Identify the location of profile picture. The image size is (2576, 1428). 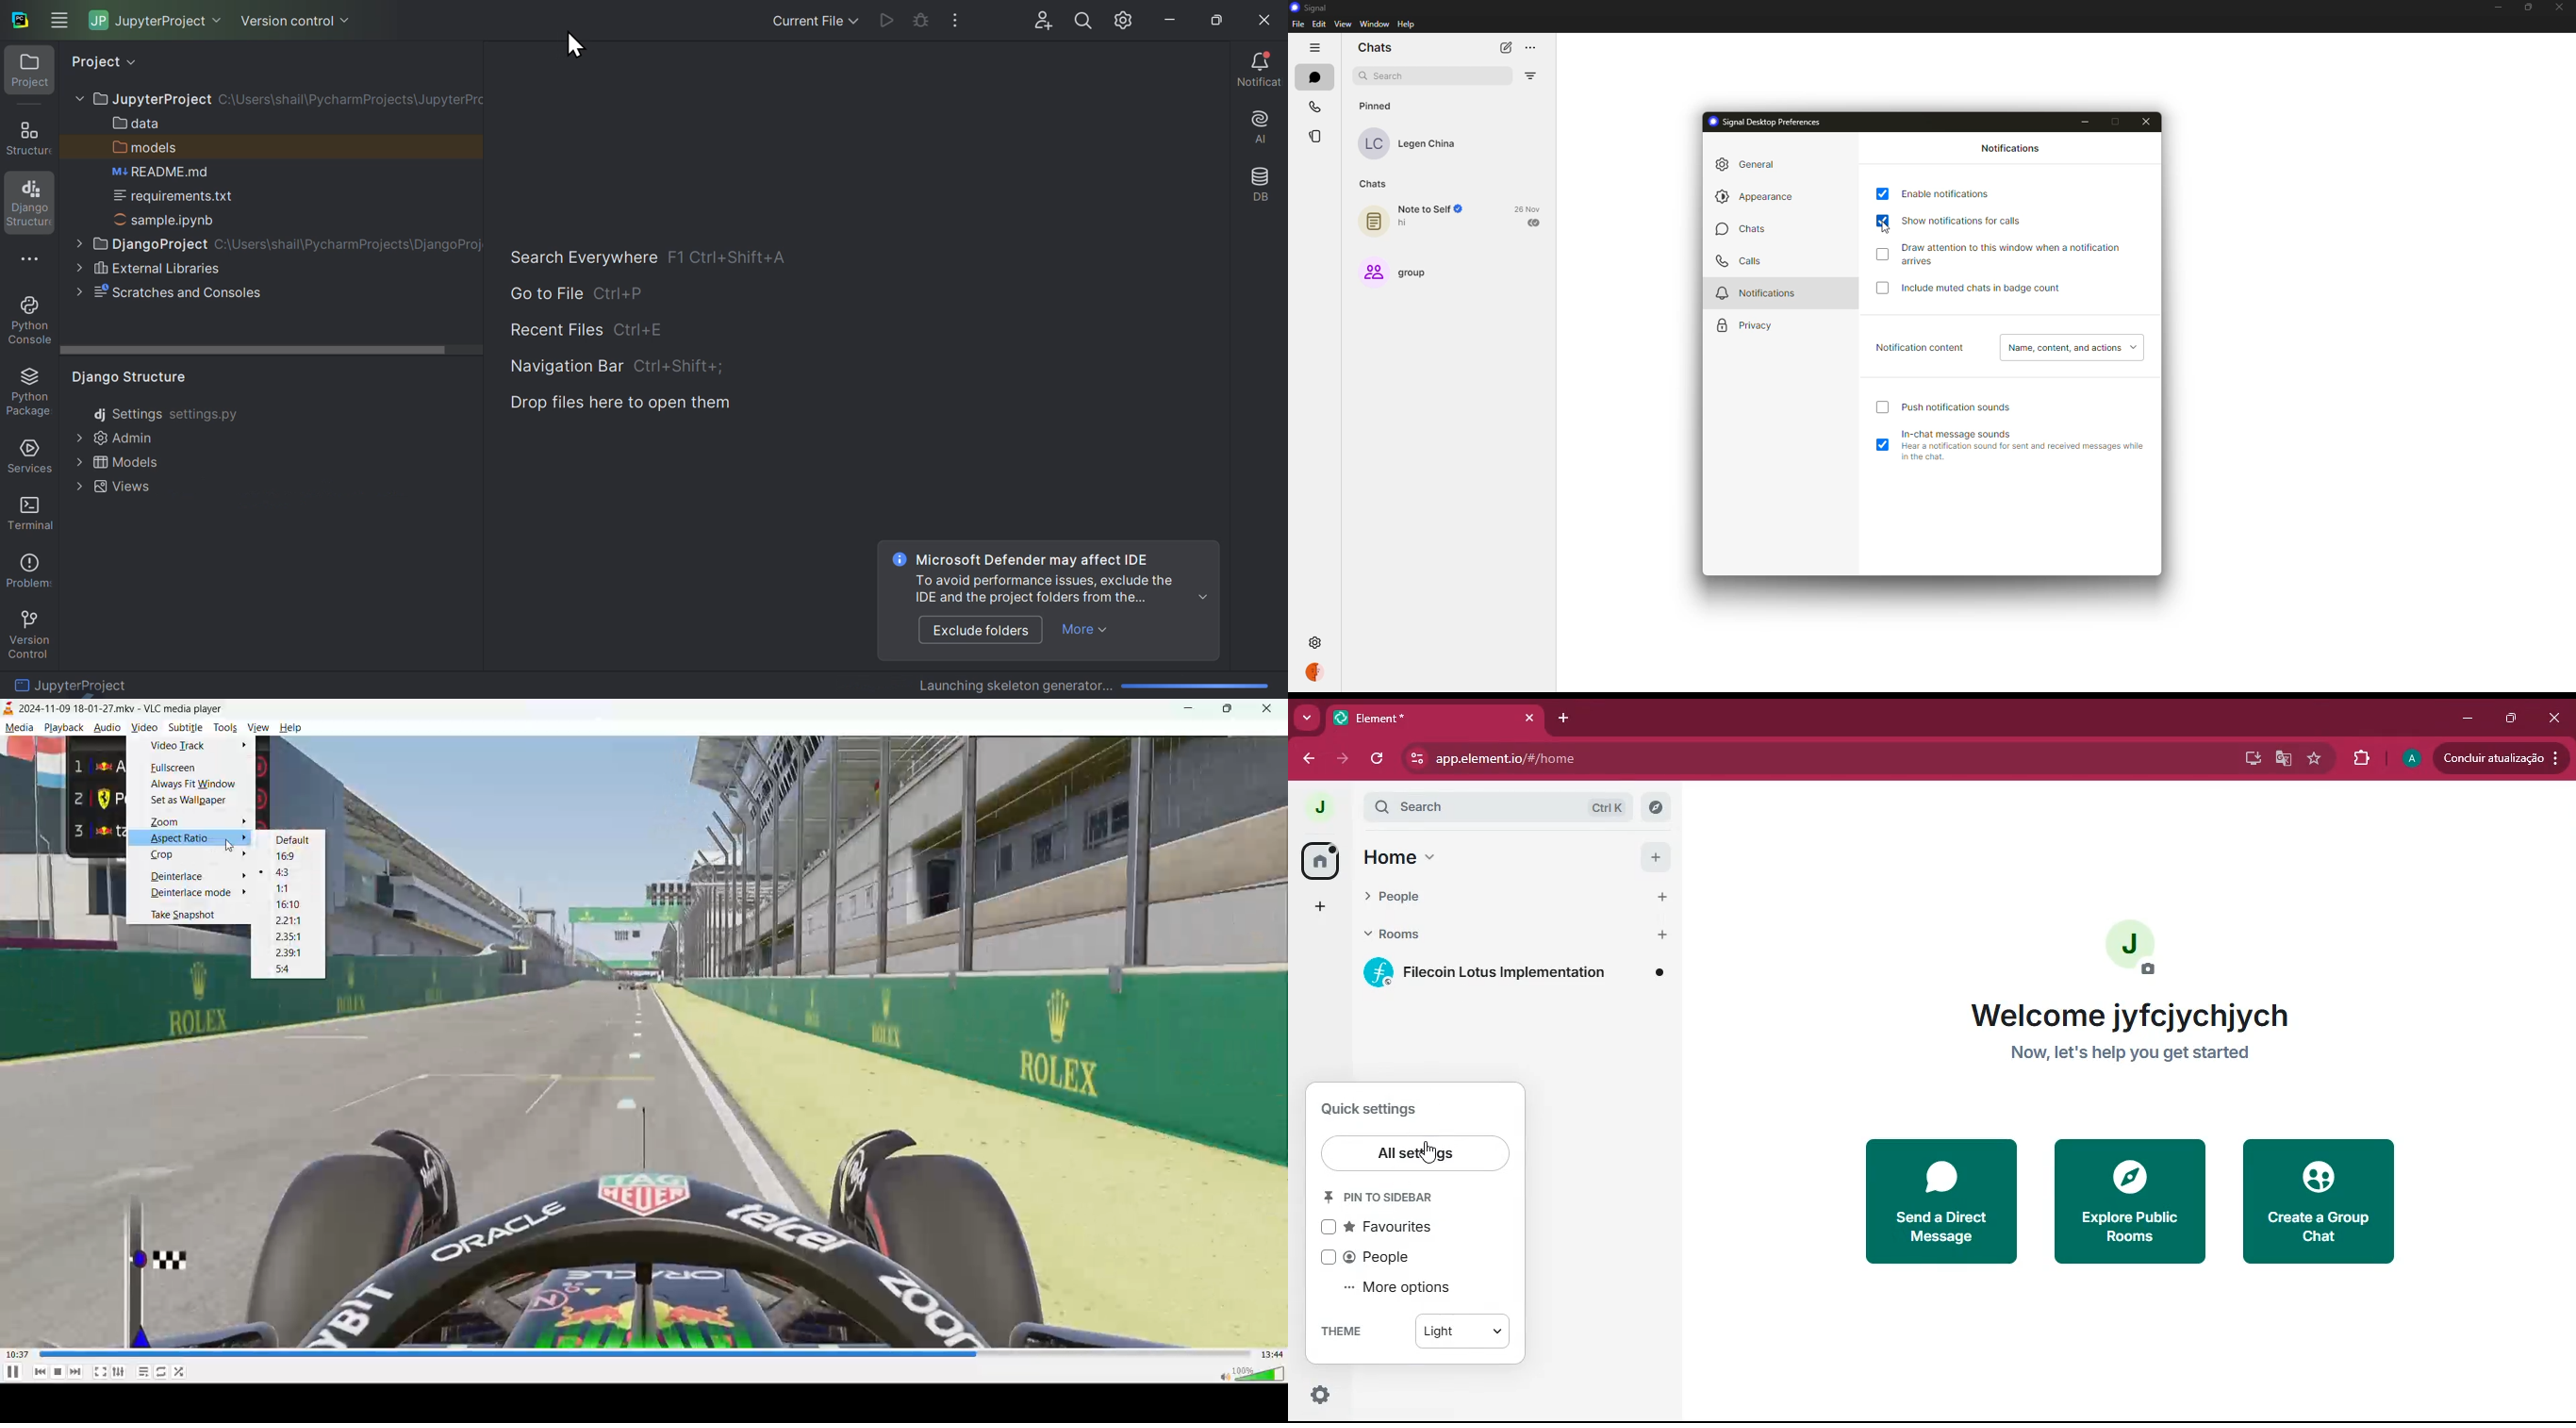
(2133, 946).